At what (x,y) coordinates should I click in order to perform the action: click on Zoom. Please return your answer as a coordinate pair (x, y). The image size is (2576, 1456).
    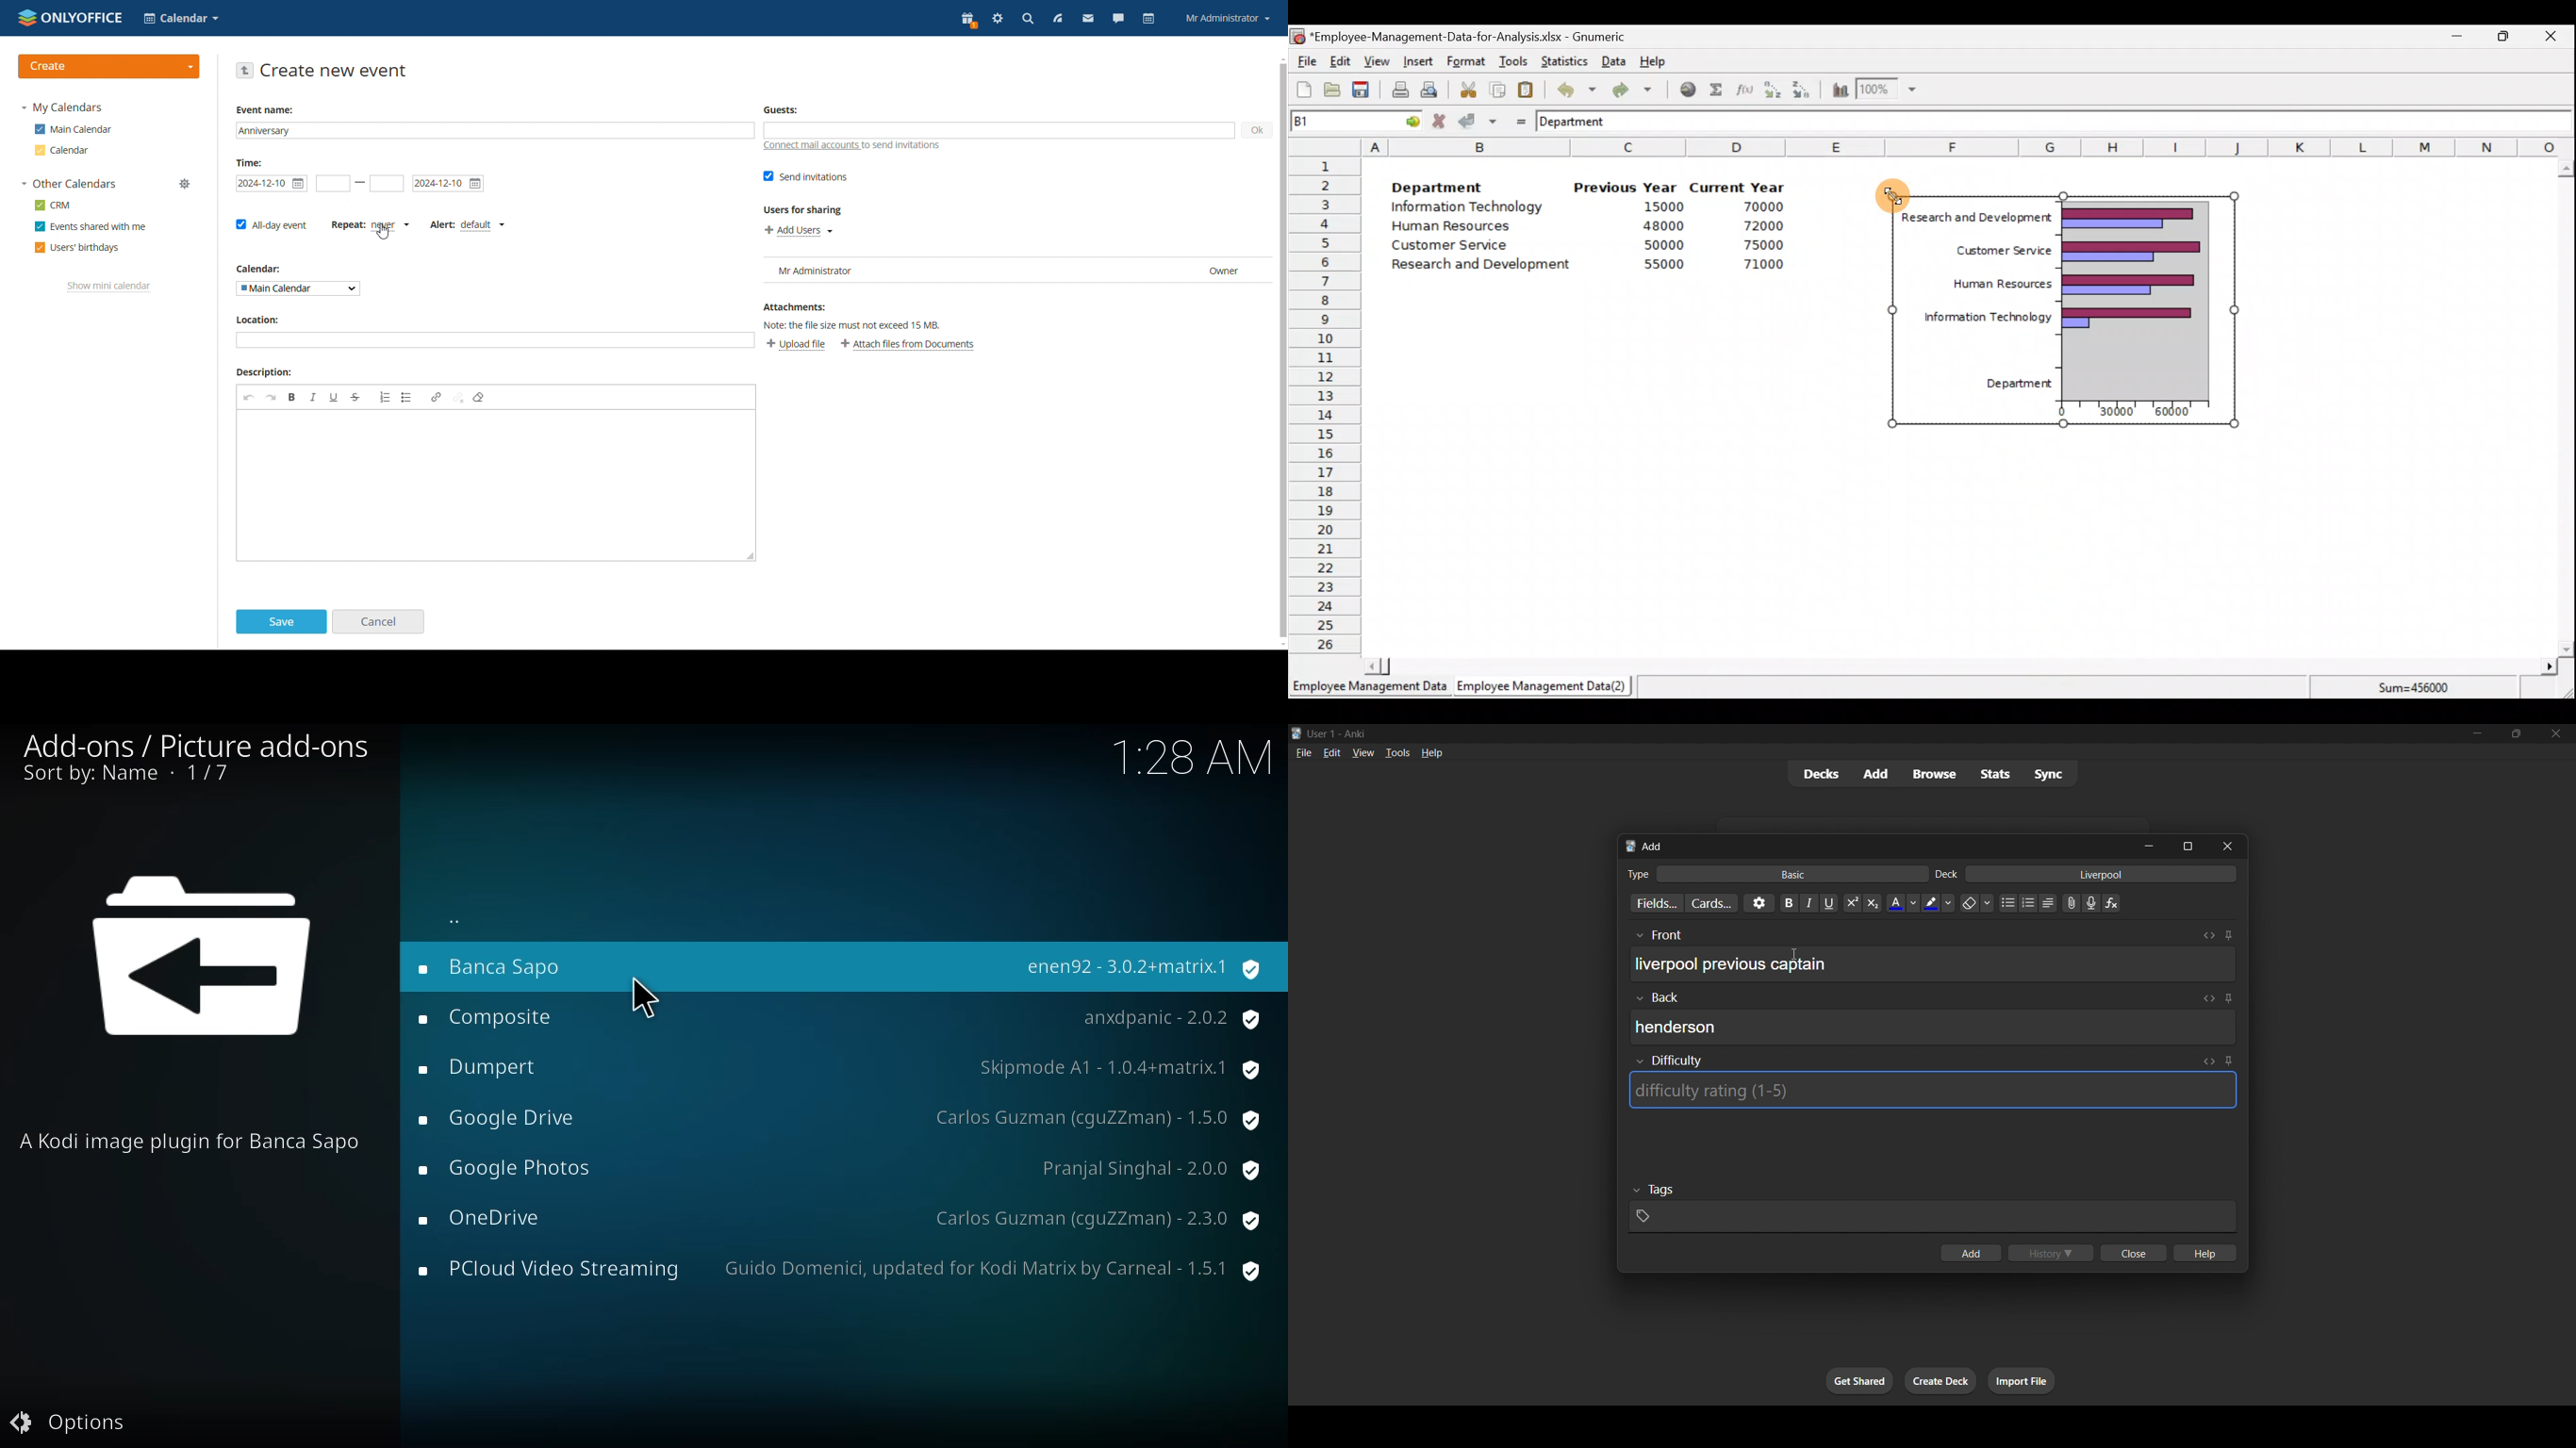
    Looking at the image, I should click on (1887, 89).